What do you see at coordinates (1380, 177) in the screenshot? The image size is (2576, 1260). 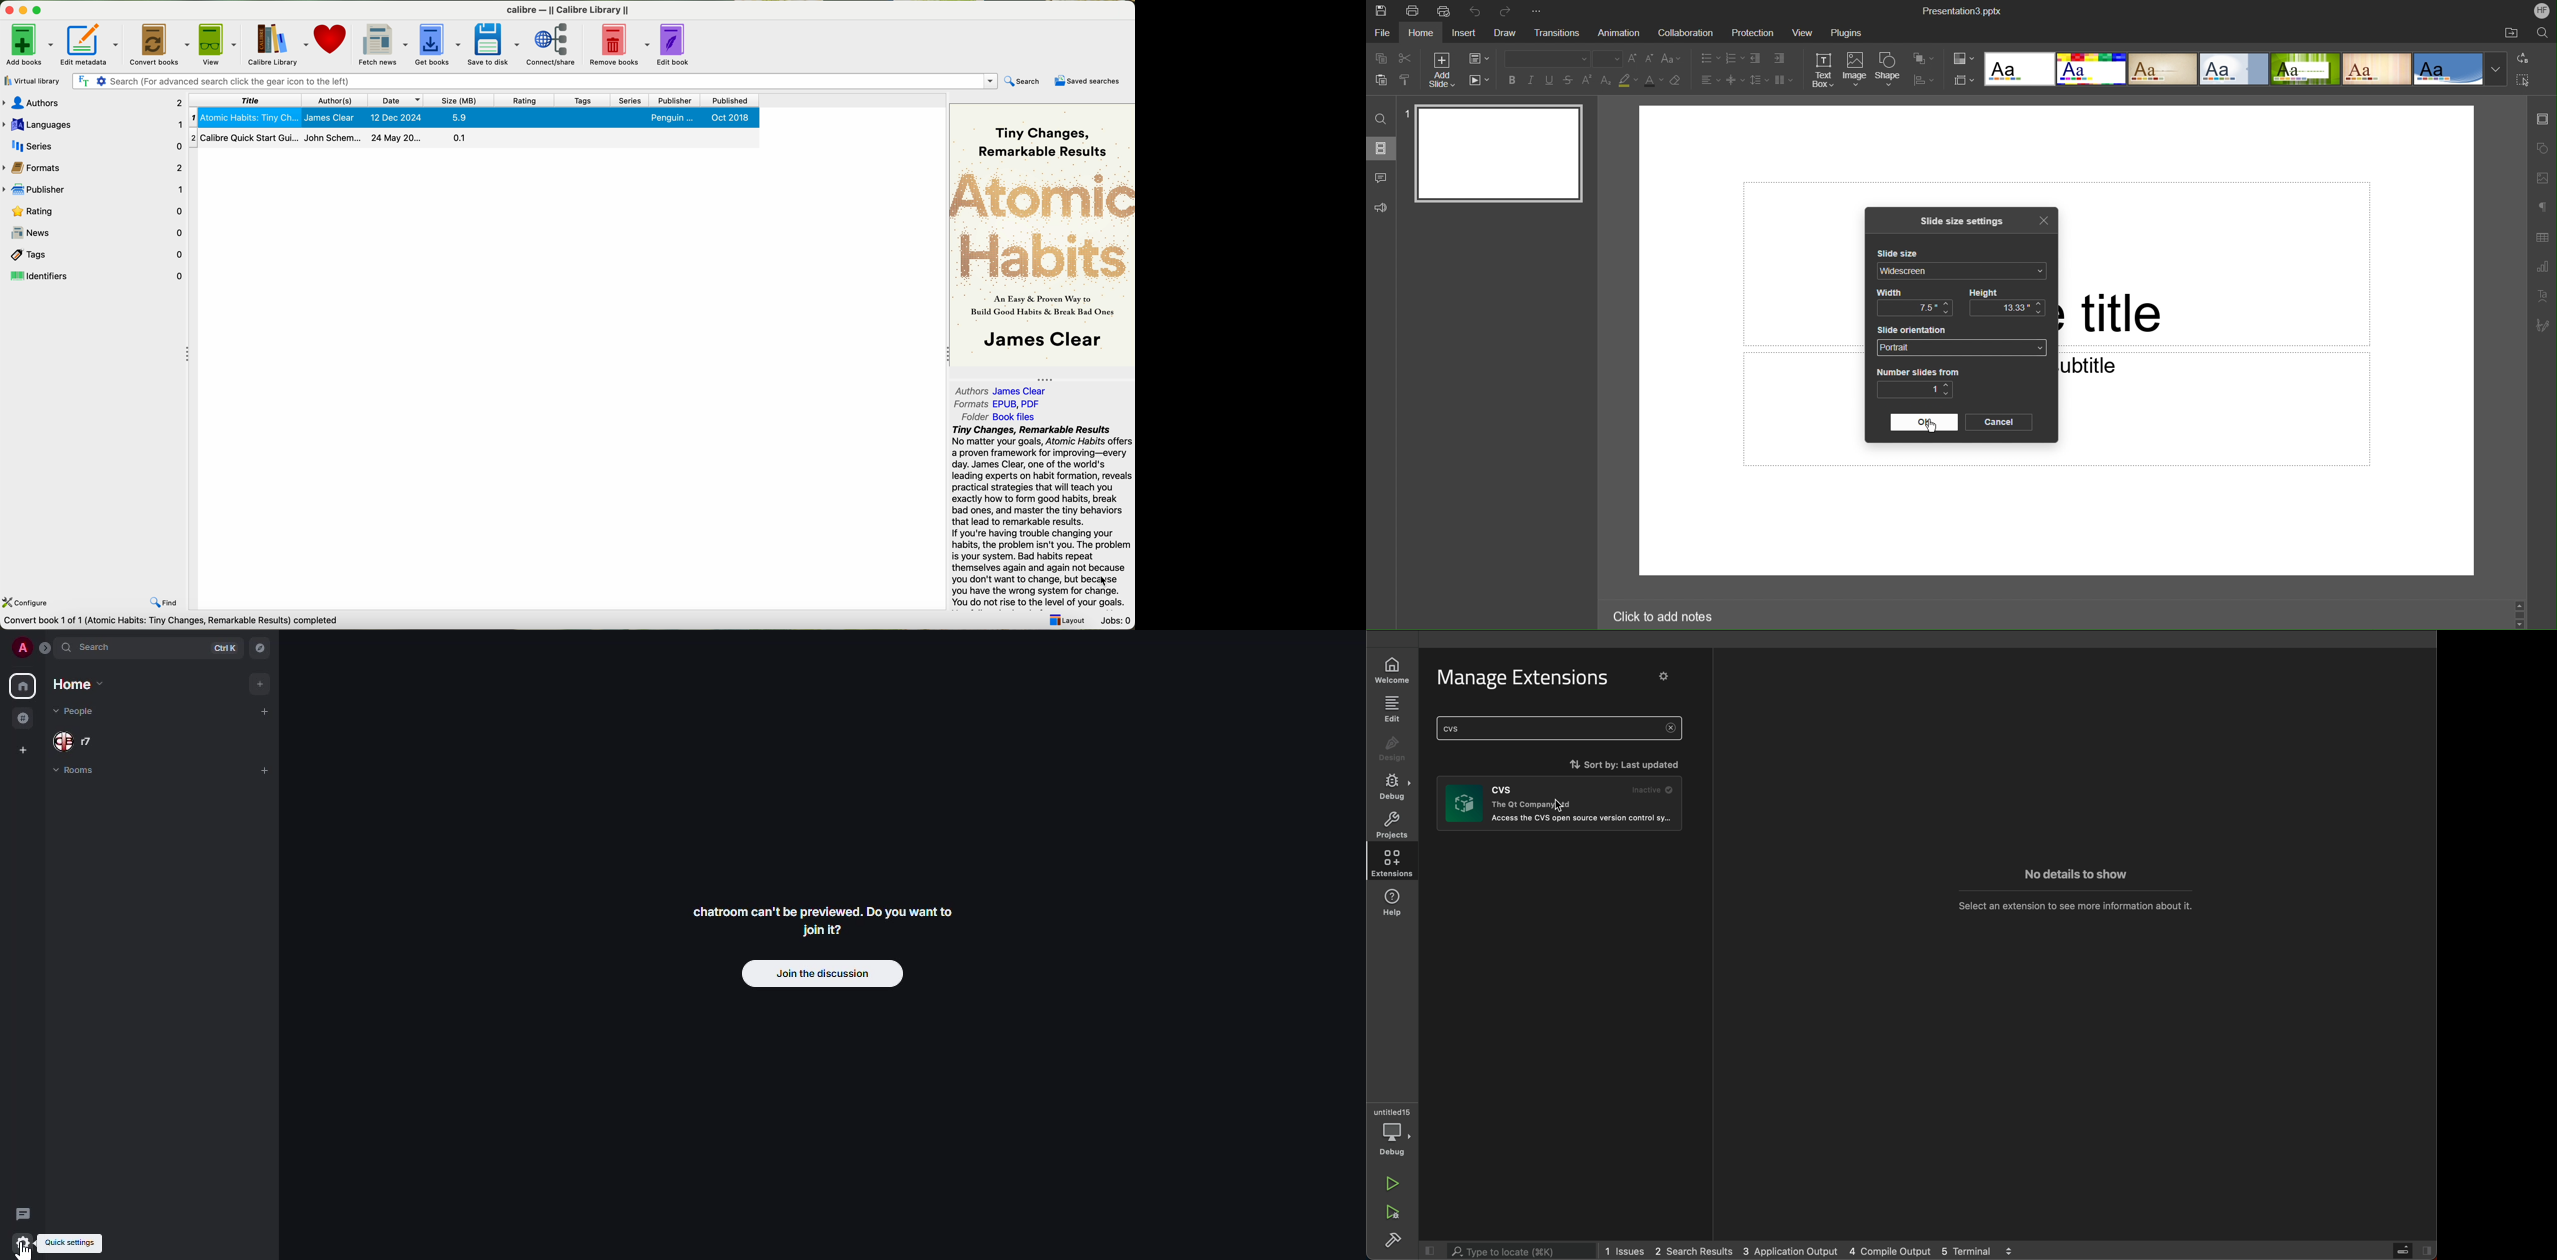 I see `Comments` at bounding box center [1380, 177].